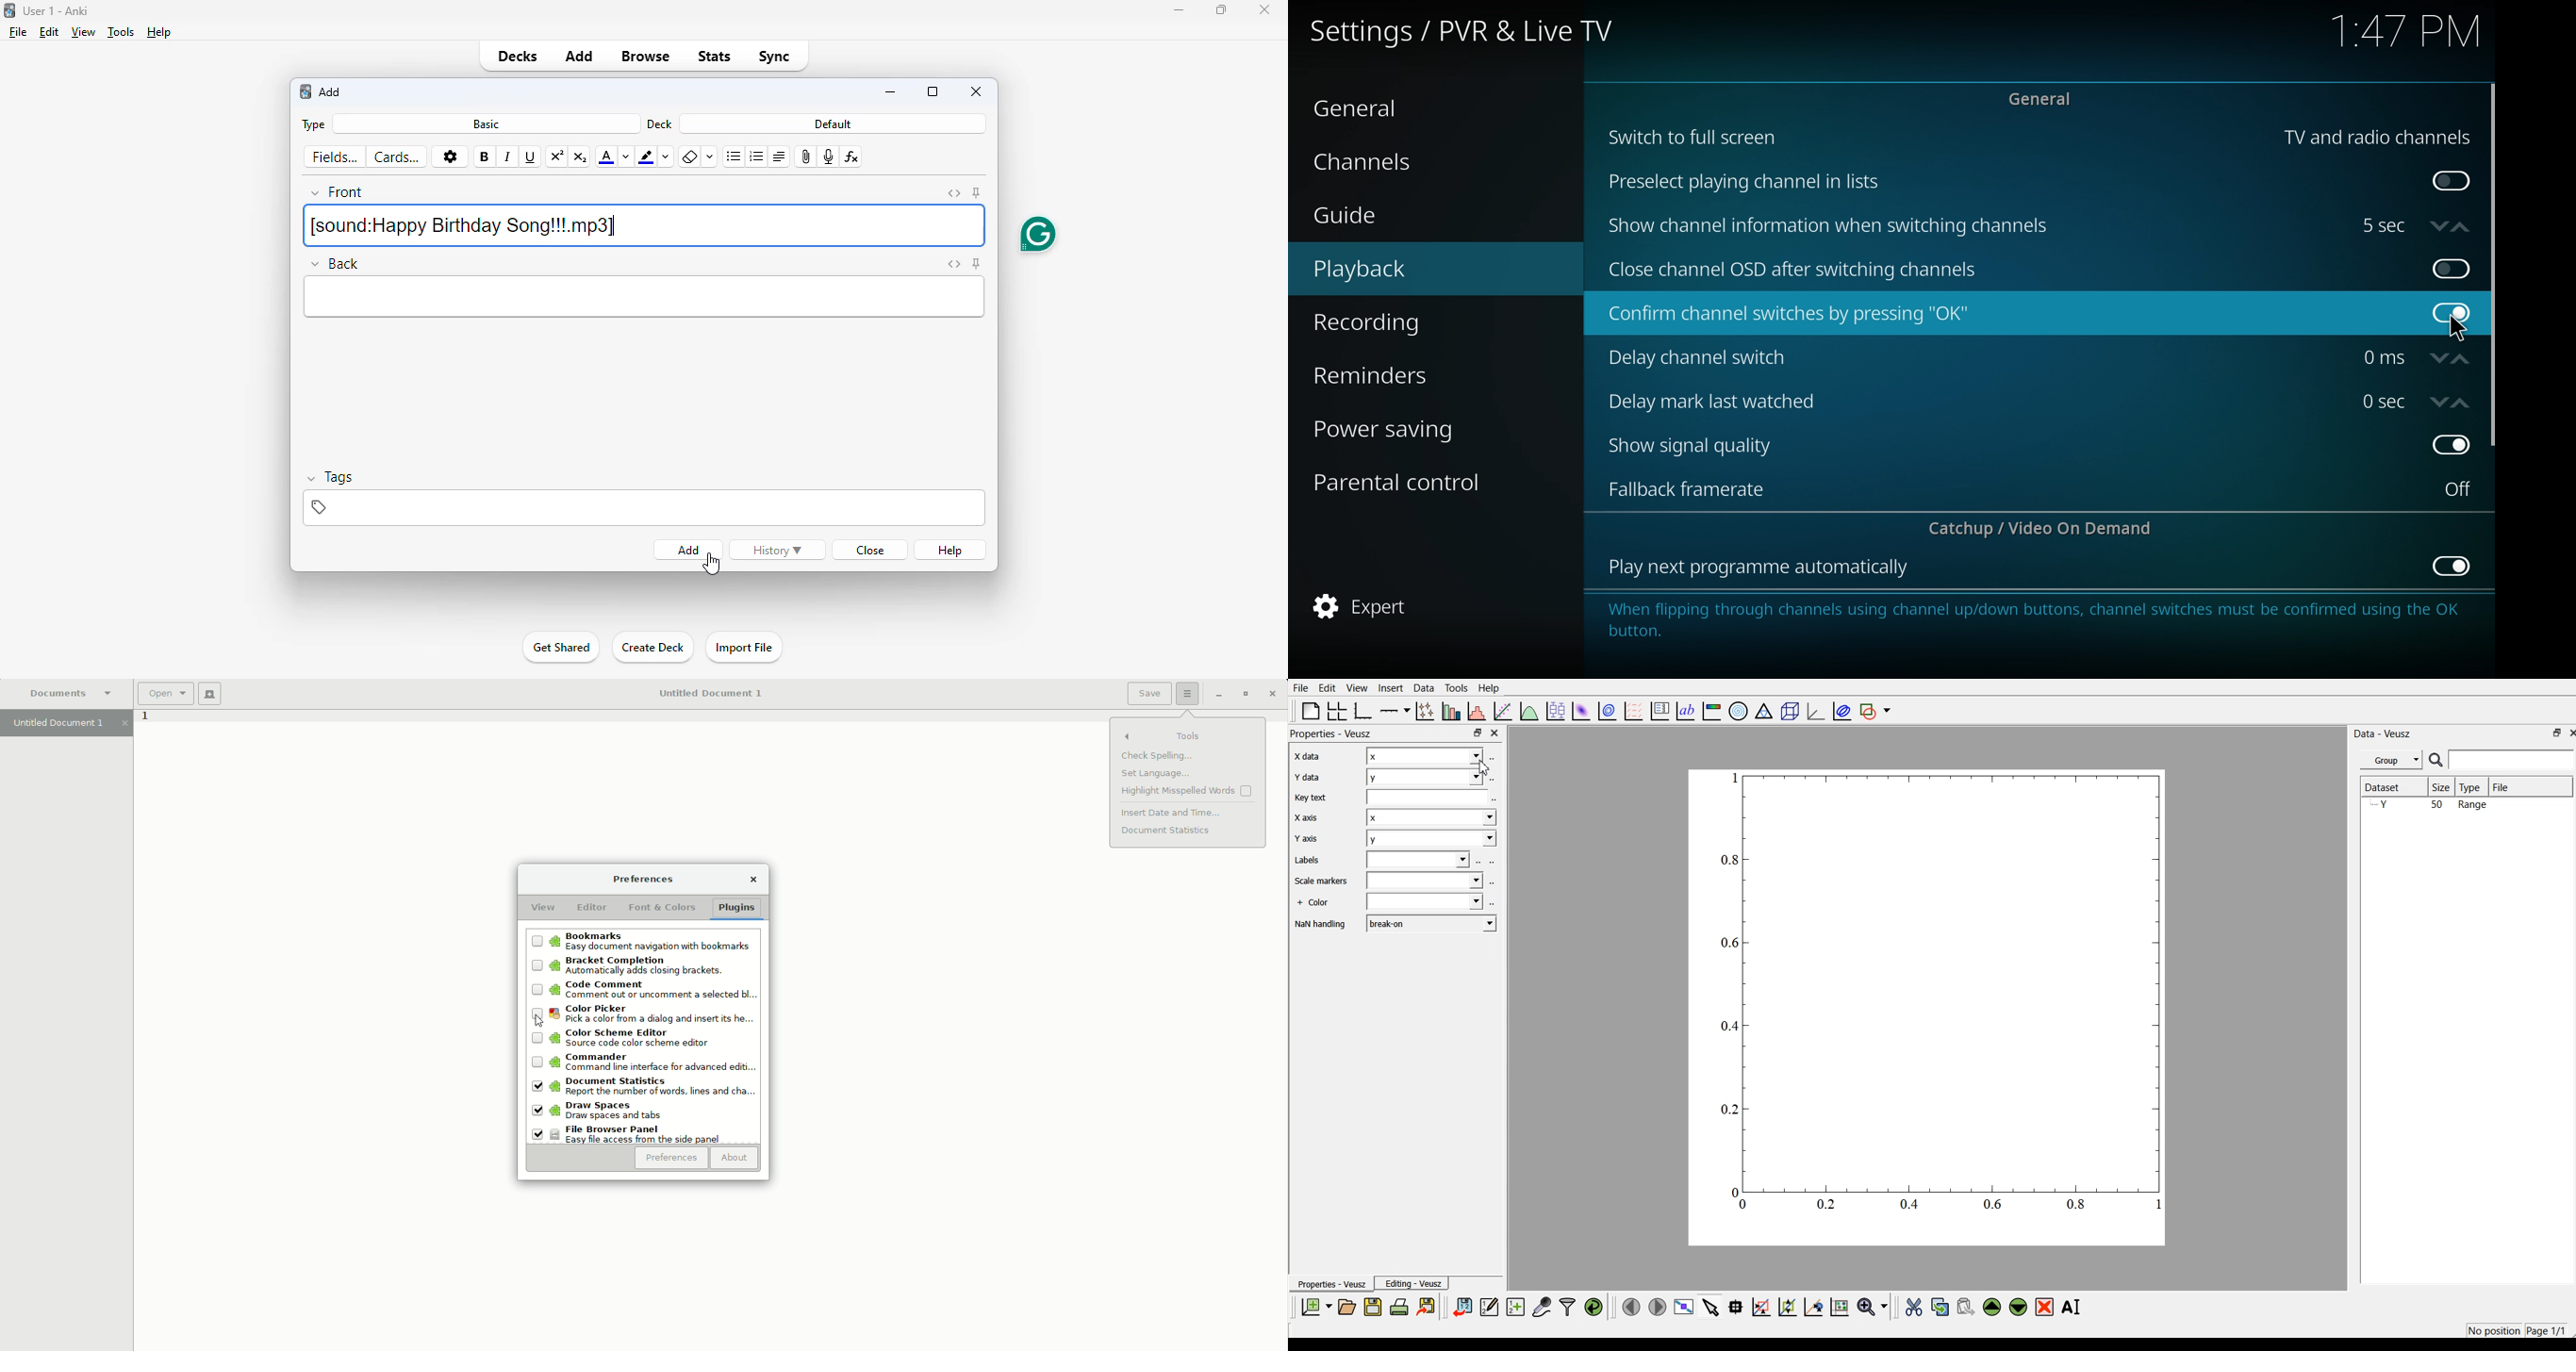 The image size is (2576, 1372). Describe the element at coordinates (1478, 710) in the screenshot. I see `histogram` at that location.